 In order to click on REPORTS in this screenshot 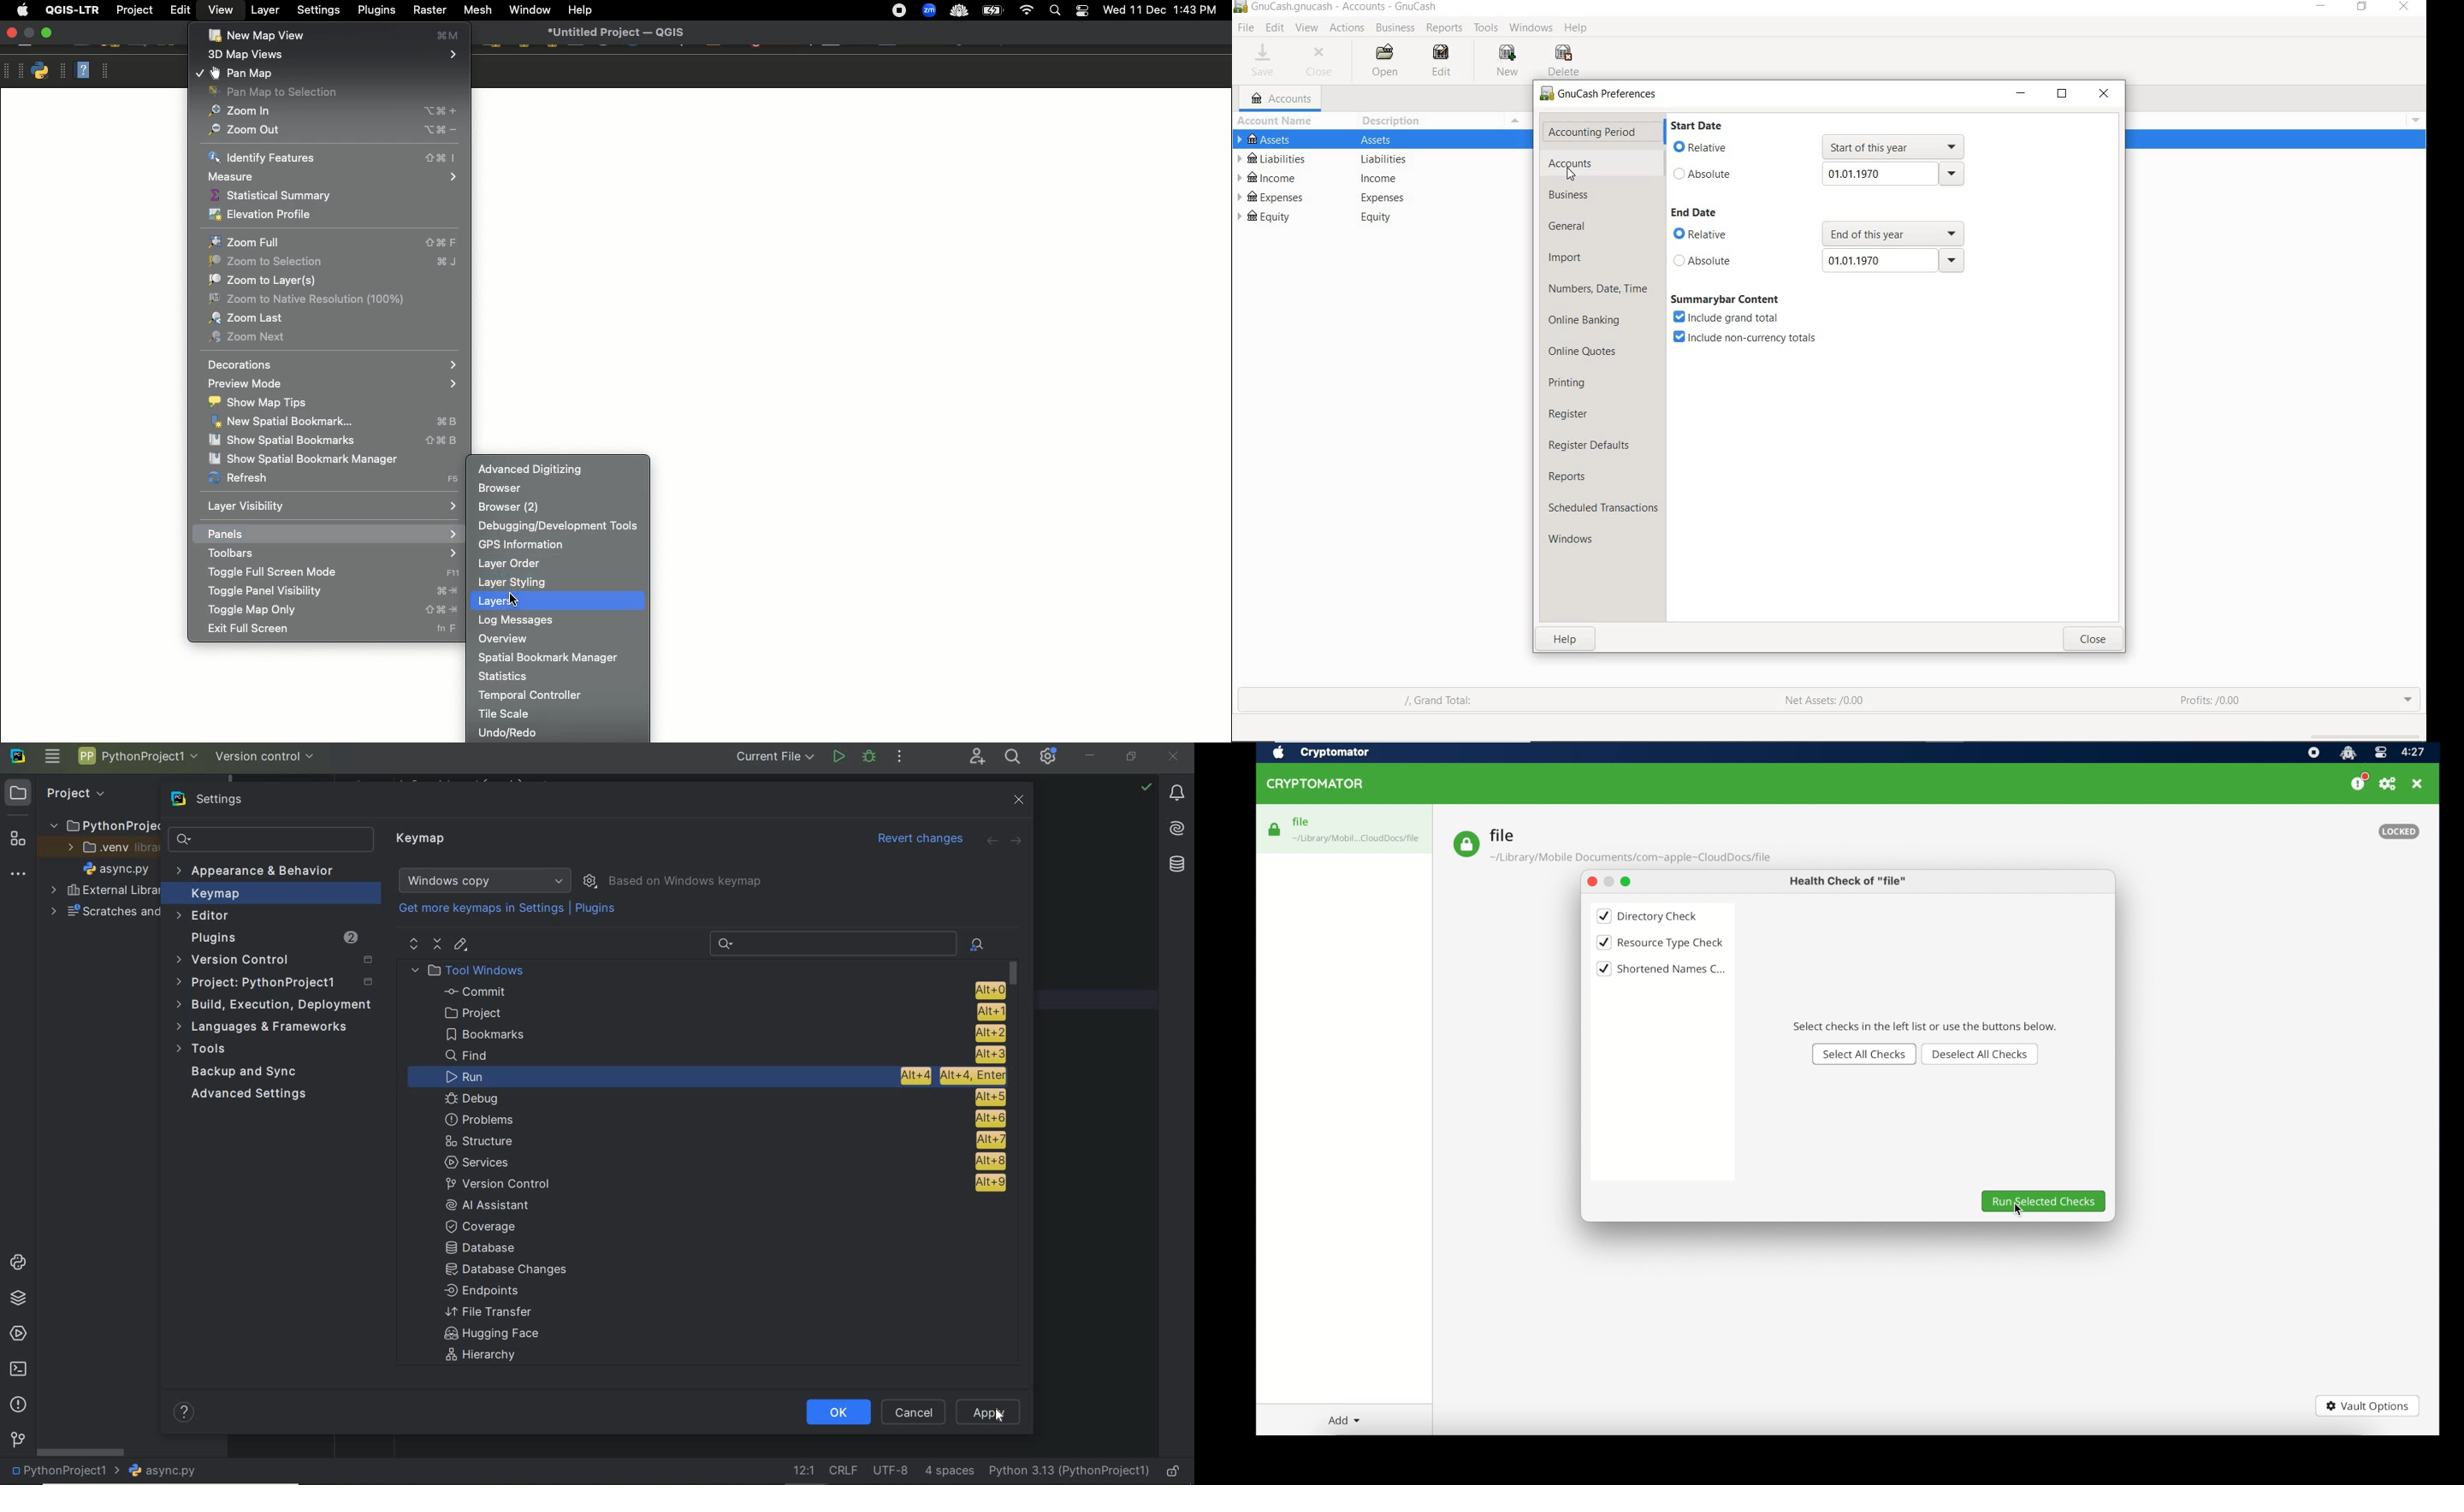, I will do `click(1445, 28)`.